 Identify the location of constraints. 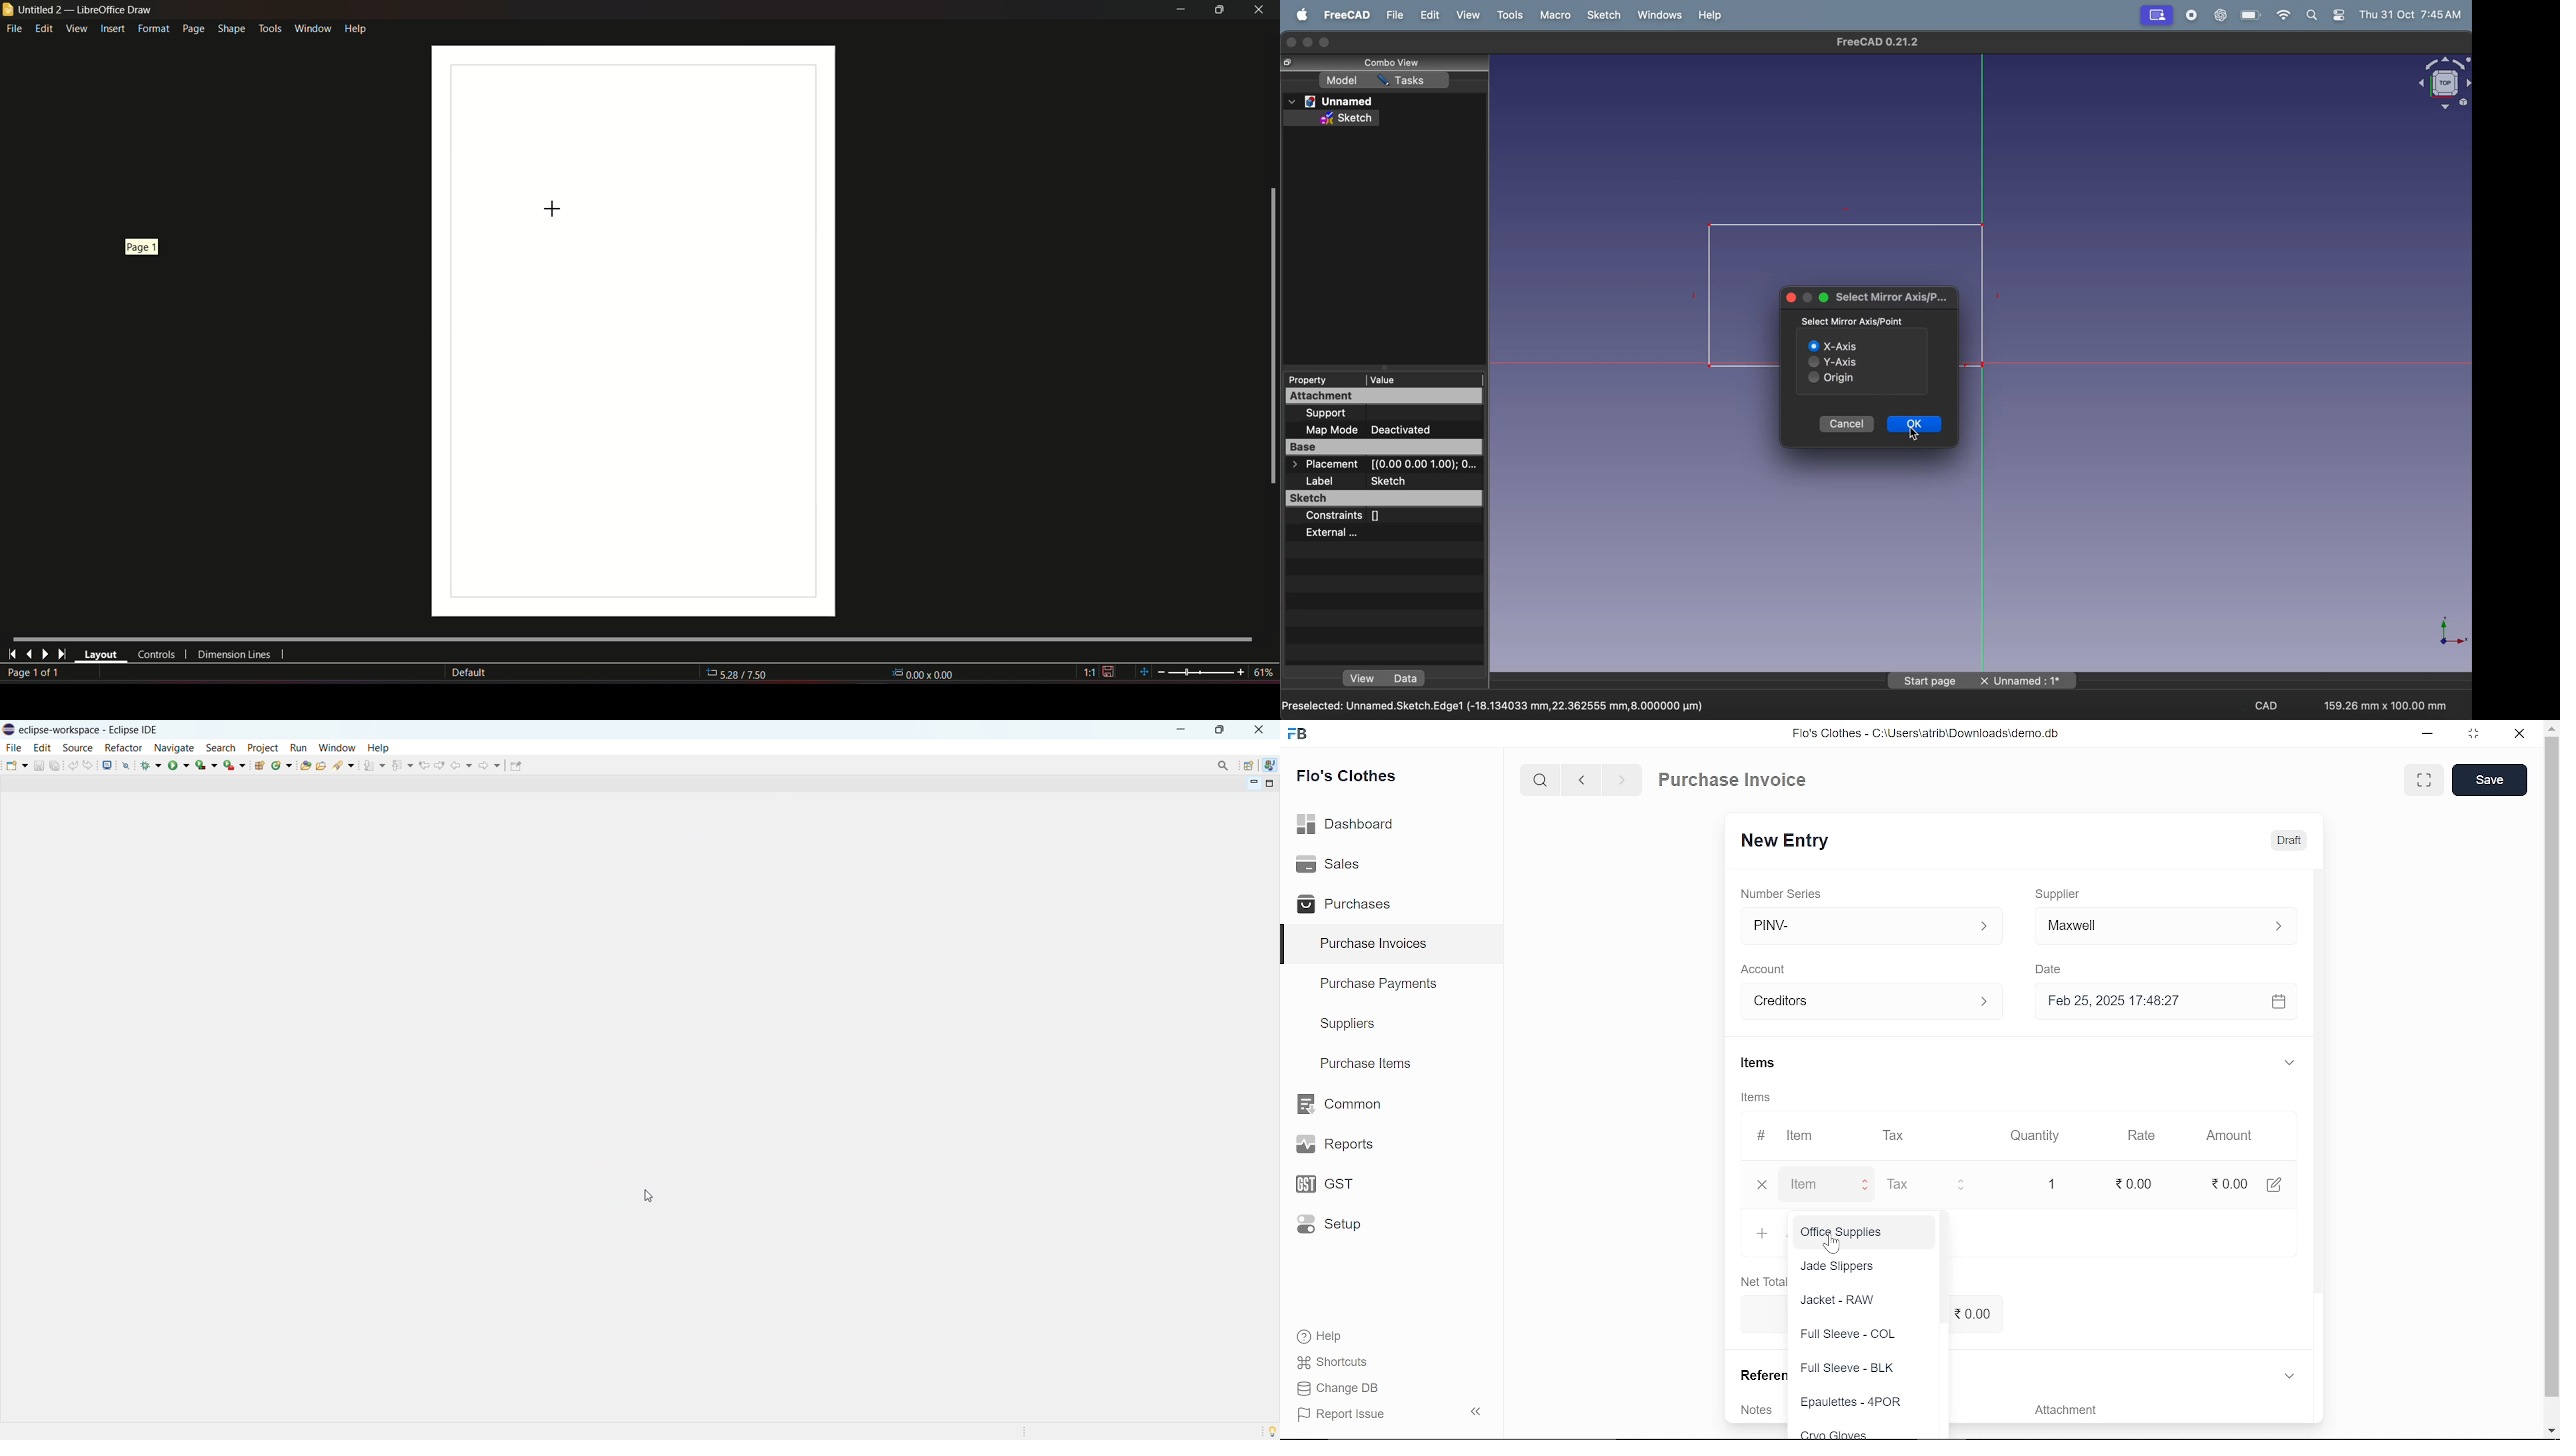
(1382, 517).